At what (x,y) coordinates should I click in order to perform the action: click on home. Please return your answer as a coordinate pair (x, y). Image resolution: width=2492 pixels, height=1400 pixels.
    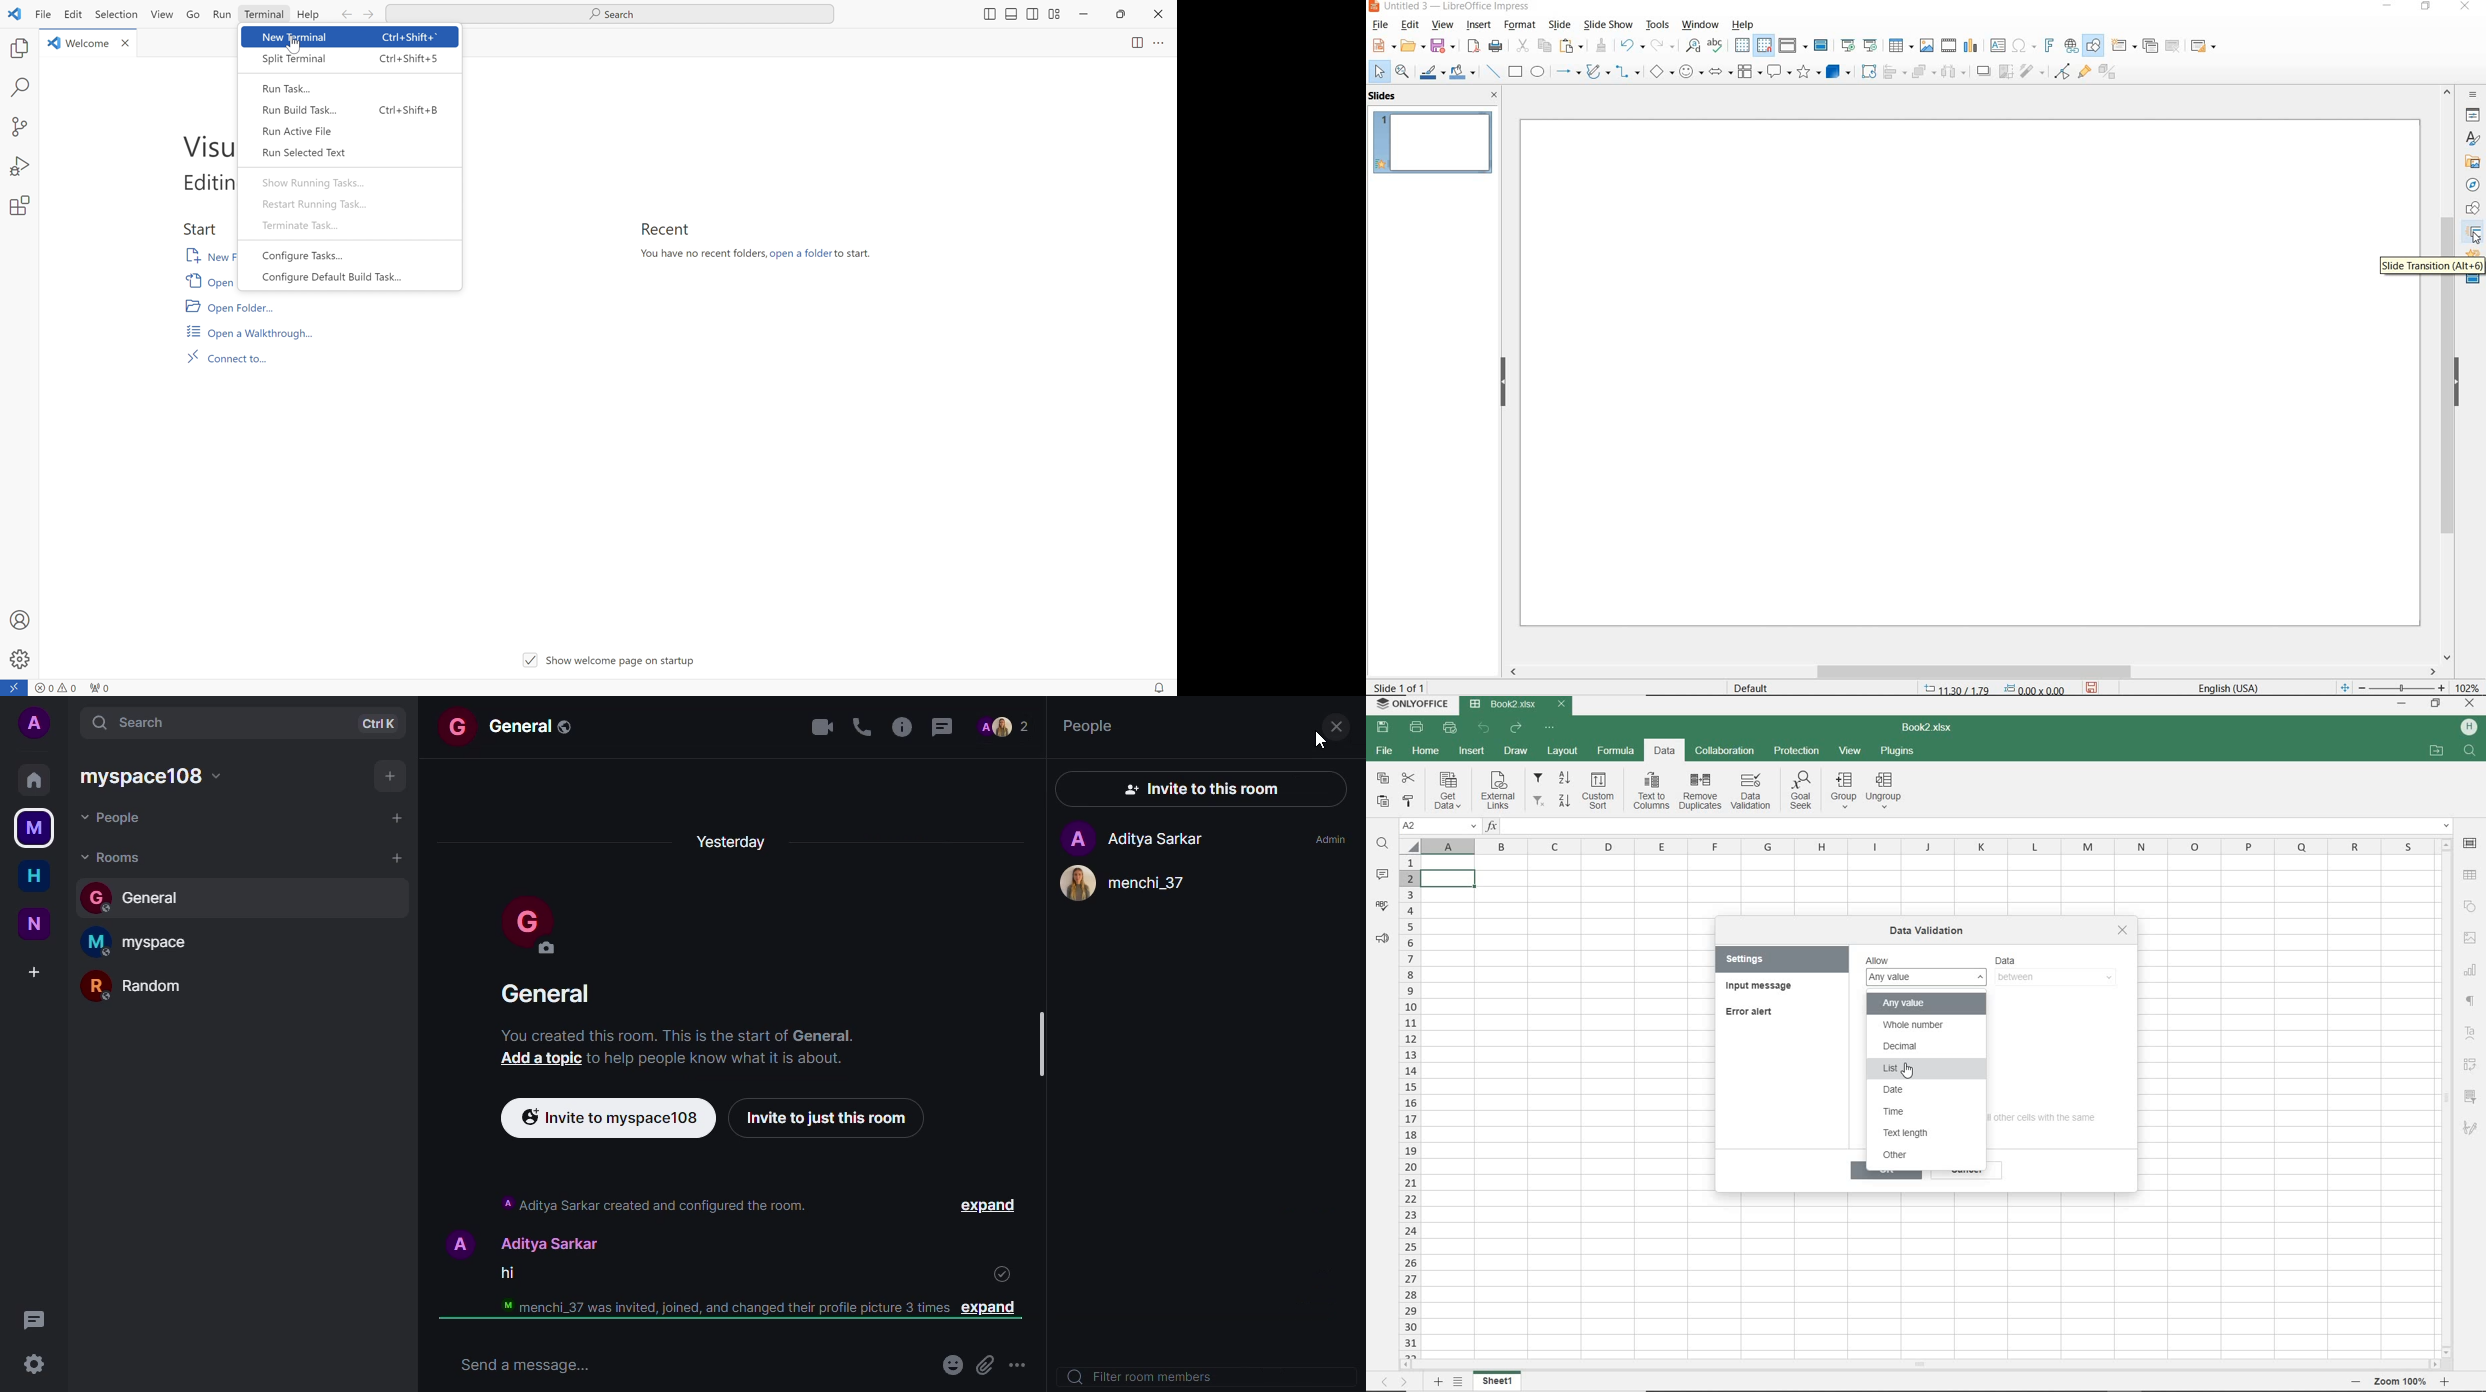
    Looking at the image, I should click on (34, 872).